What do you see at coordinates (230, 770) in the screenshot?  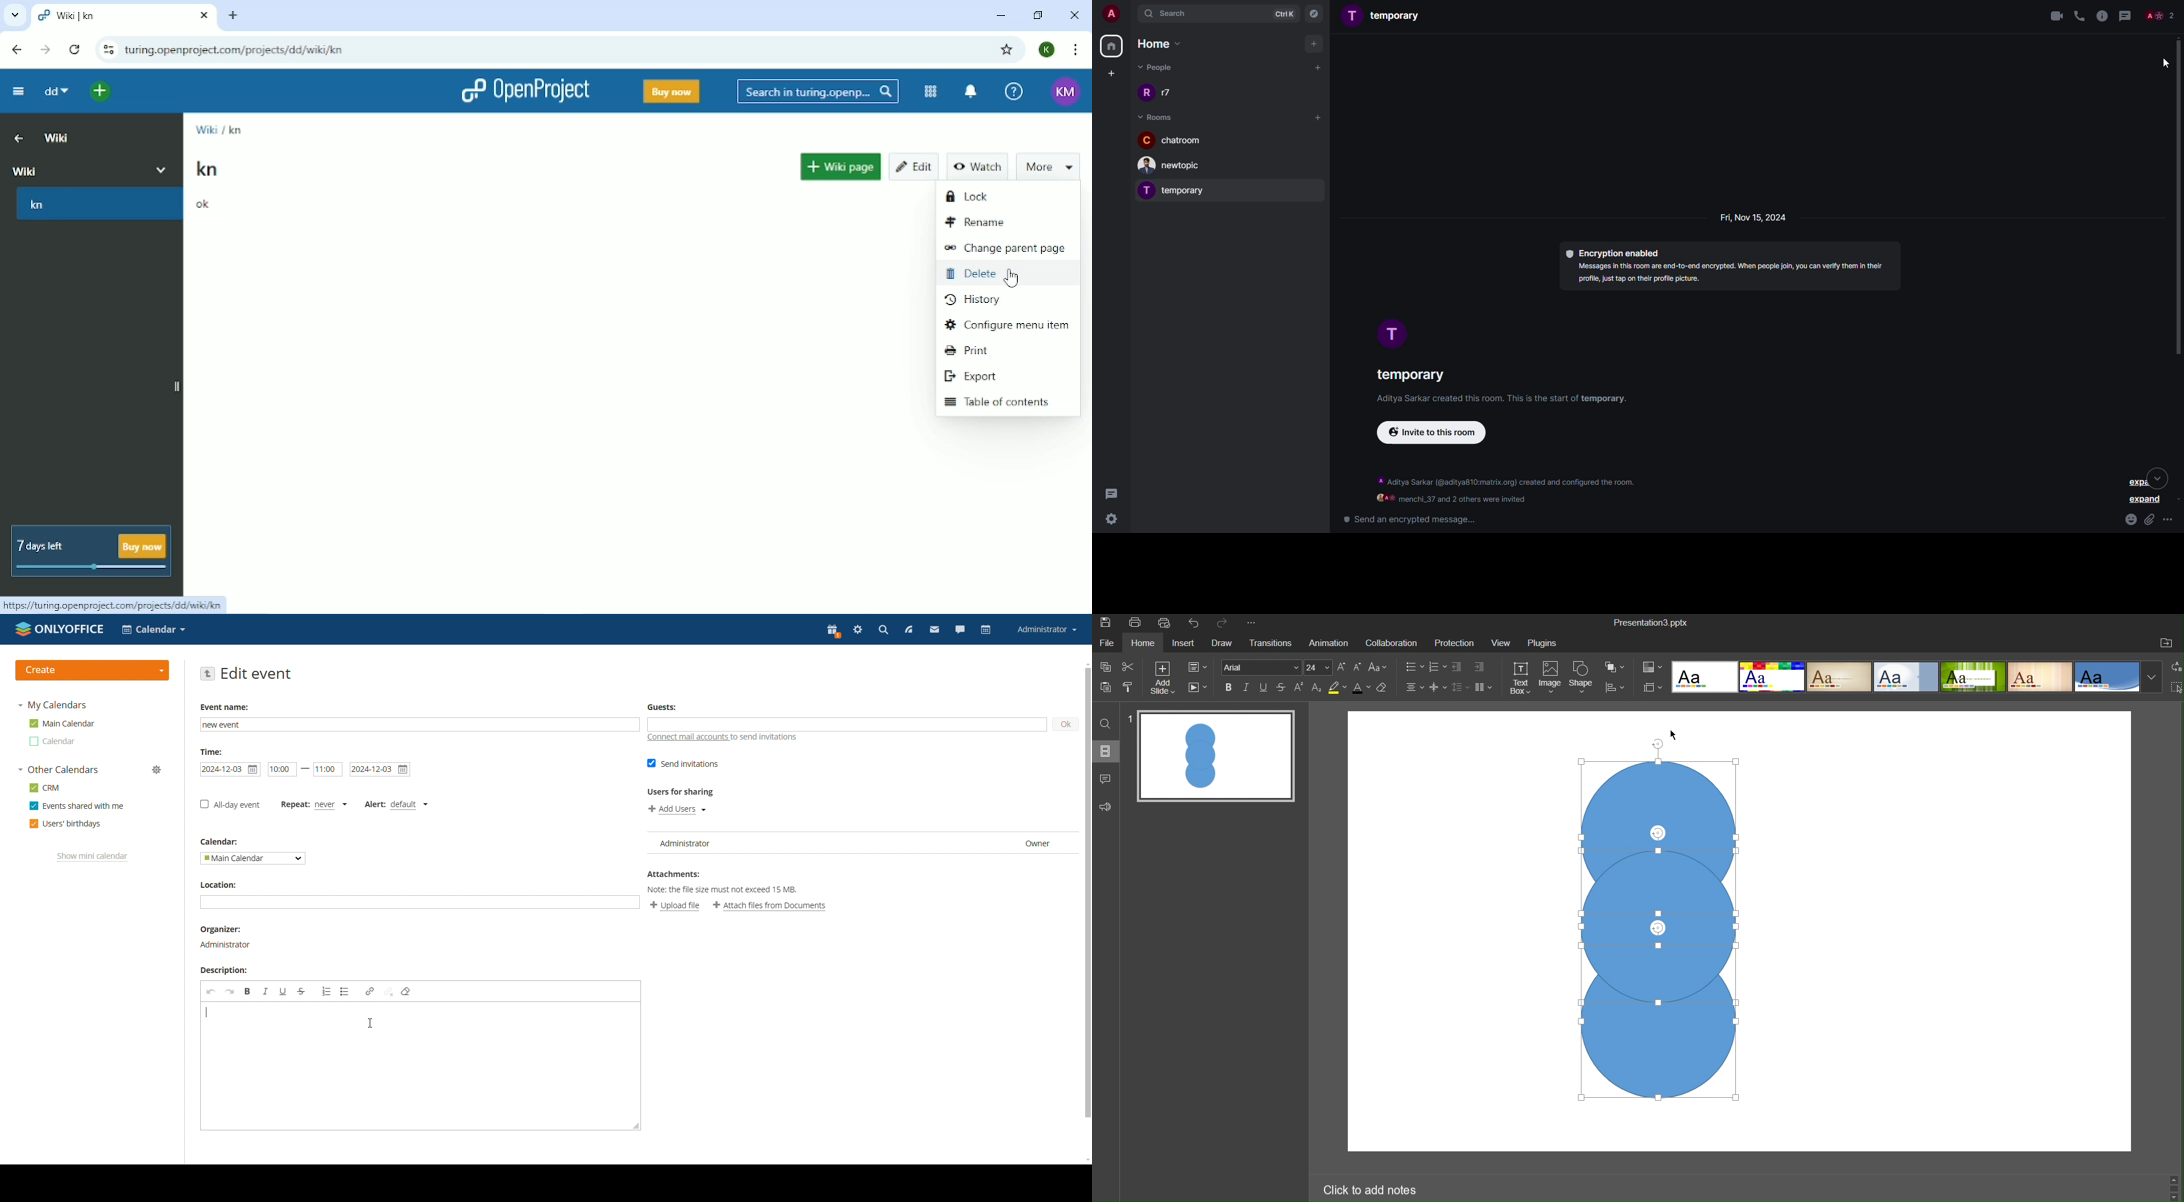 I see `start date` at bounding box center [230, 770].